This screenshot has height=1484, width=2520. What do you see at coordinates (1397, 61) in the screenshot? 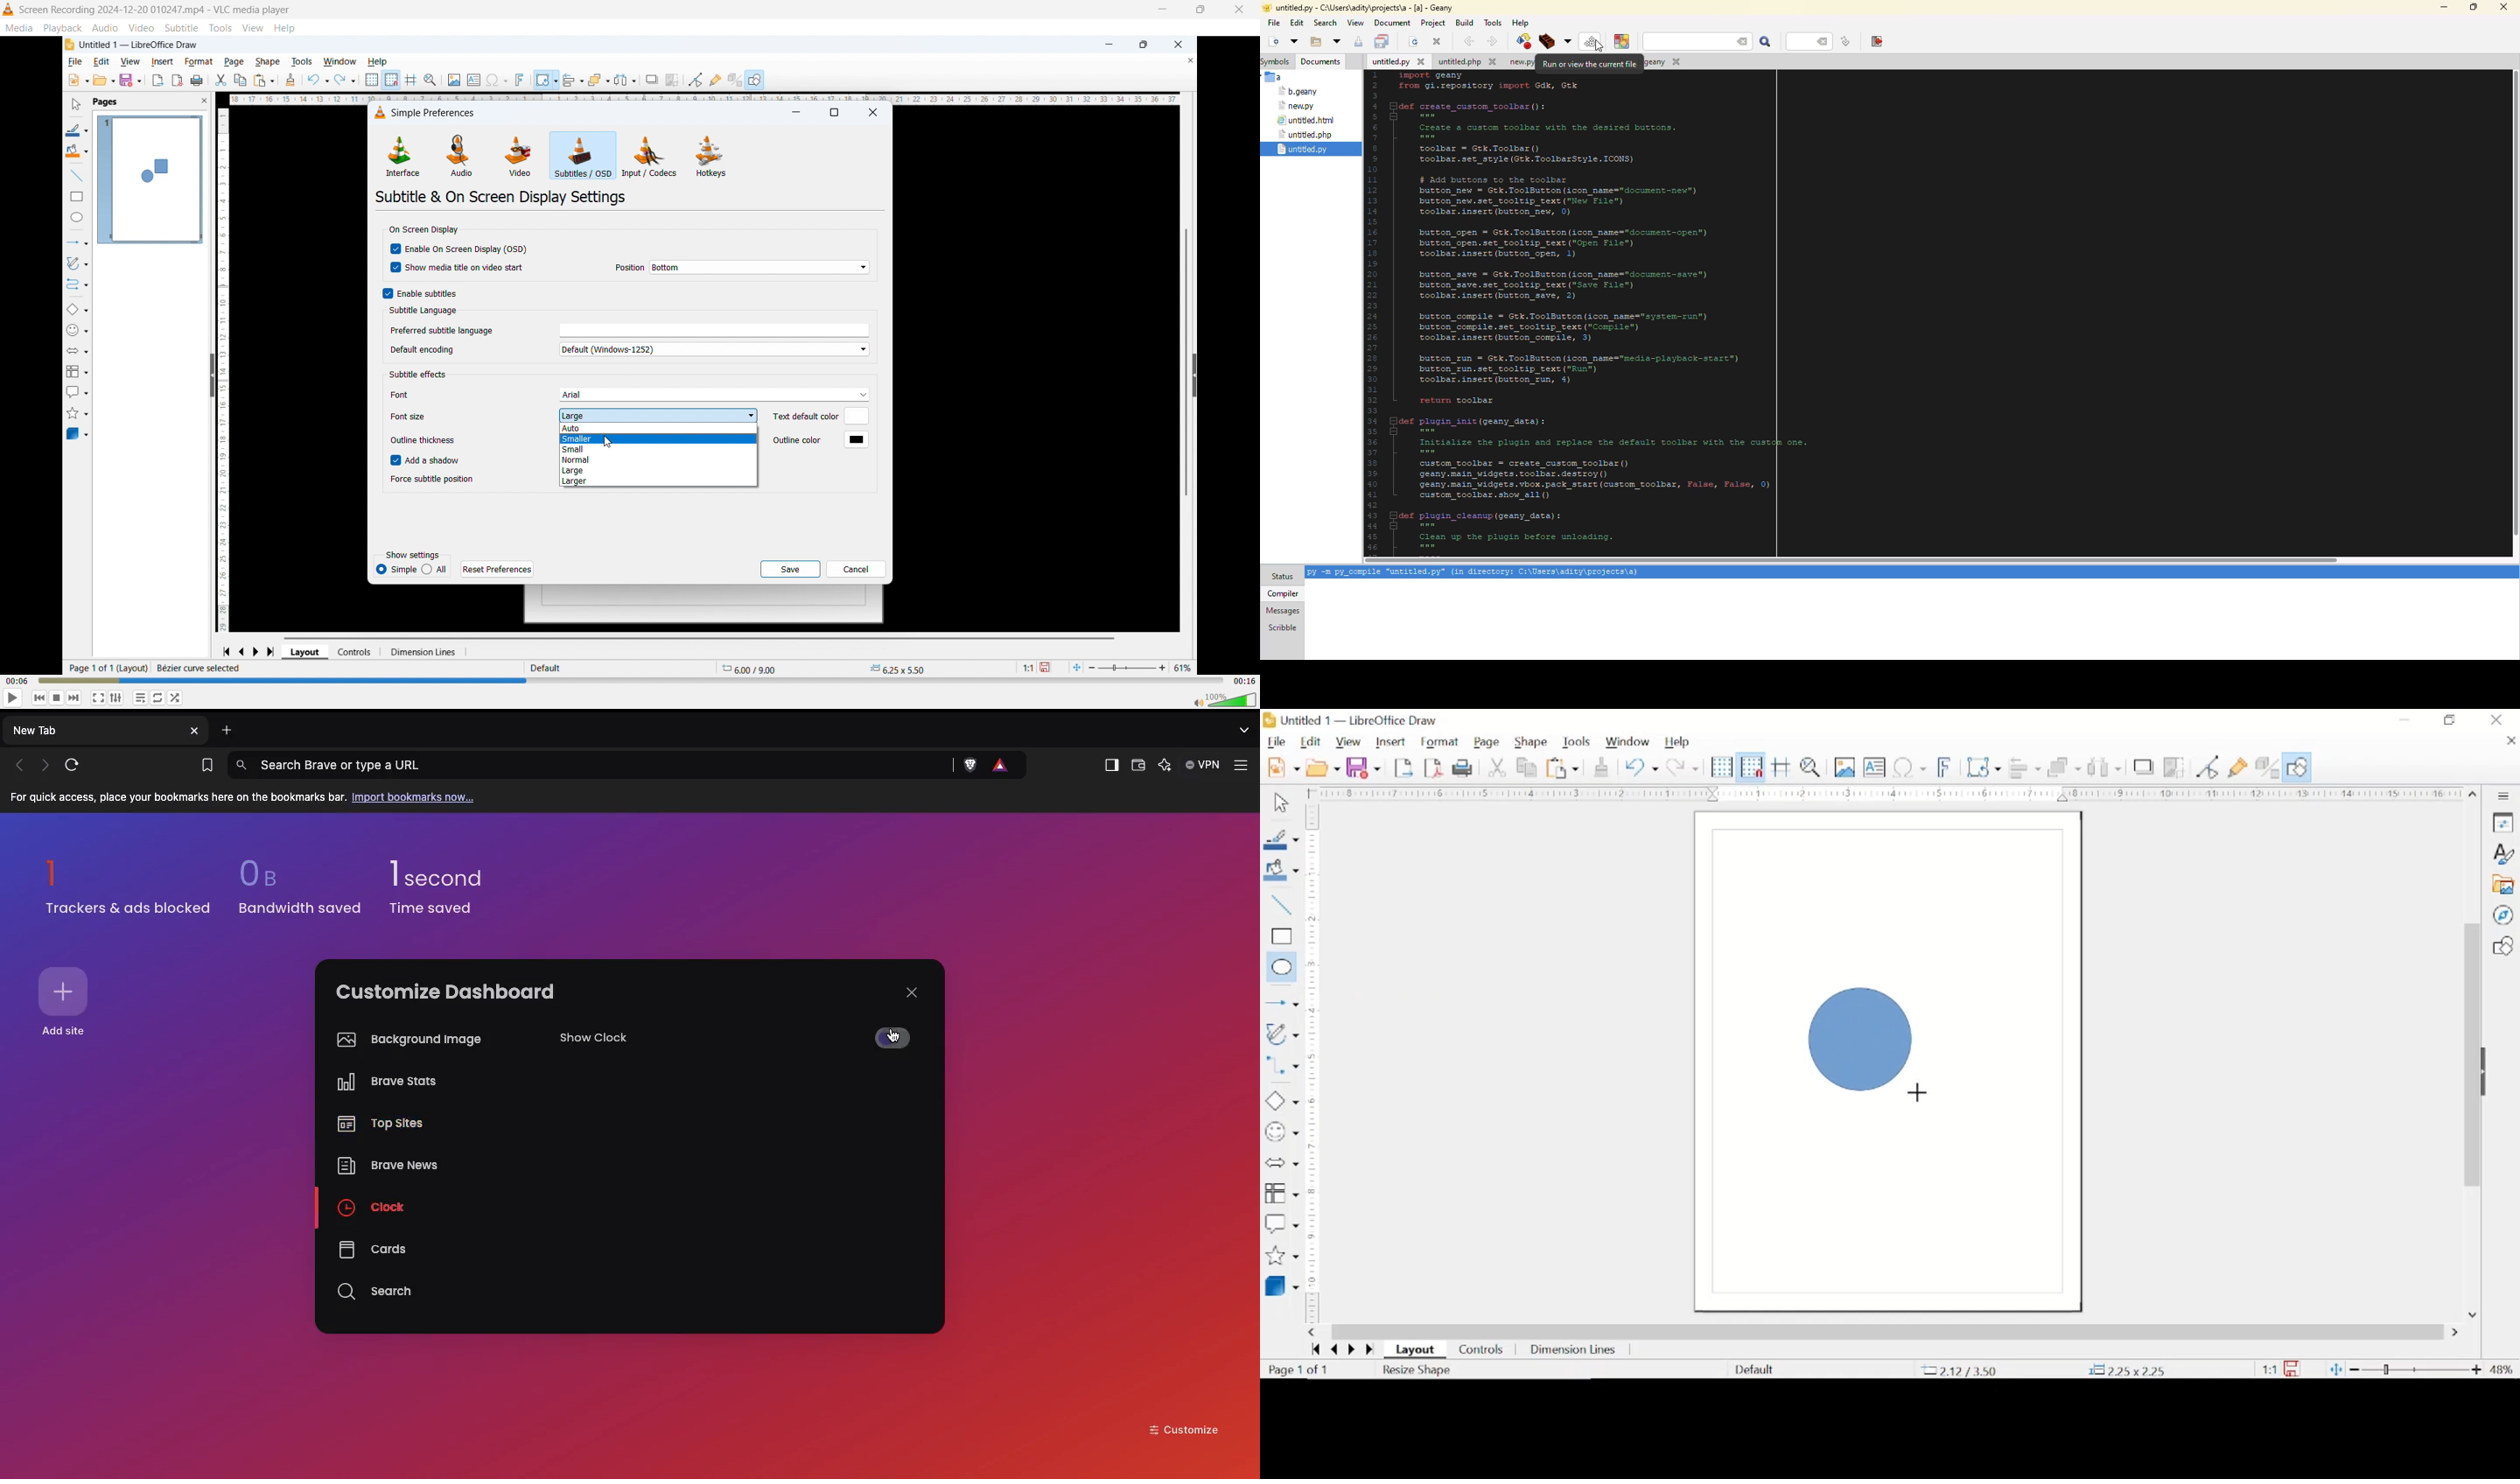
I see `file` at bounding box center [1397, 61].